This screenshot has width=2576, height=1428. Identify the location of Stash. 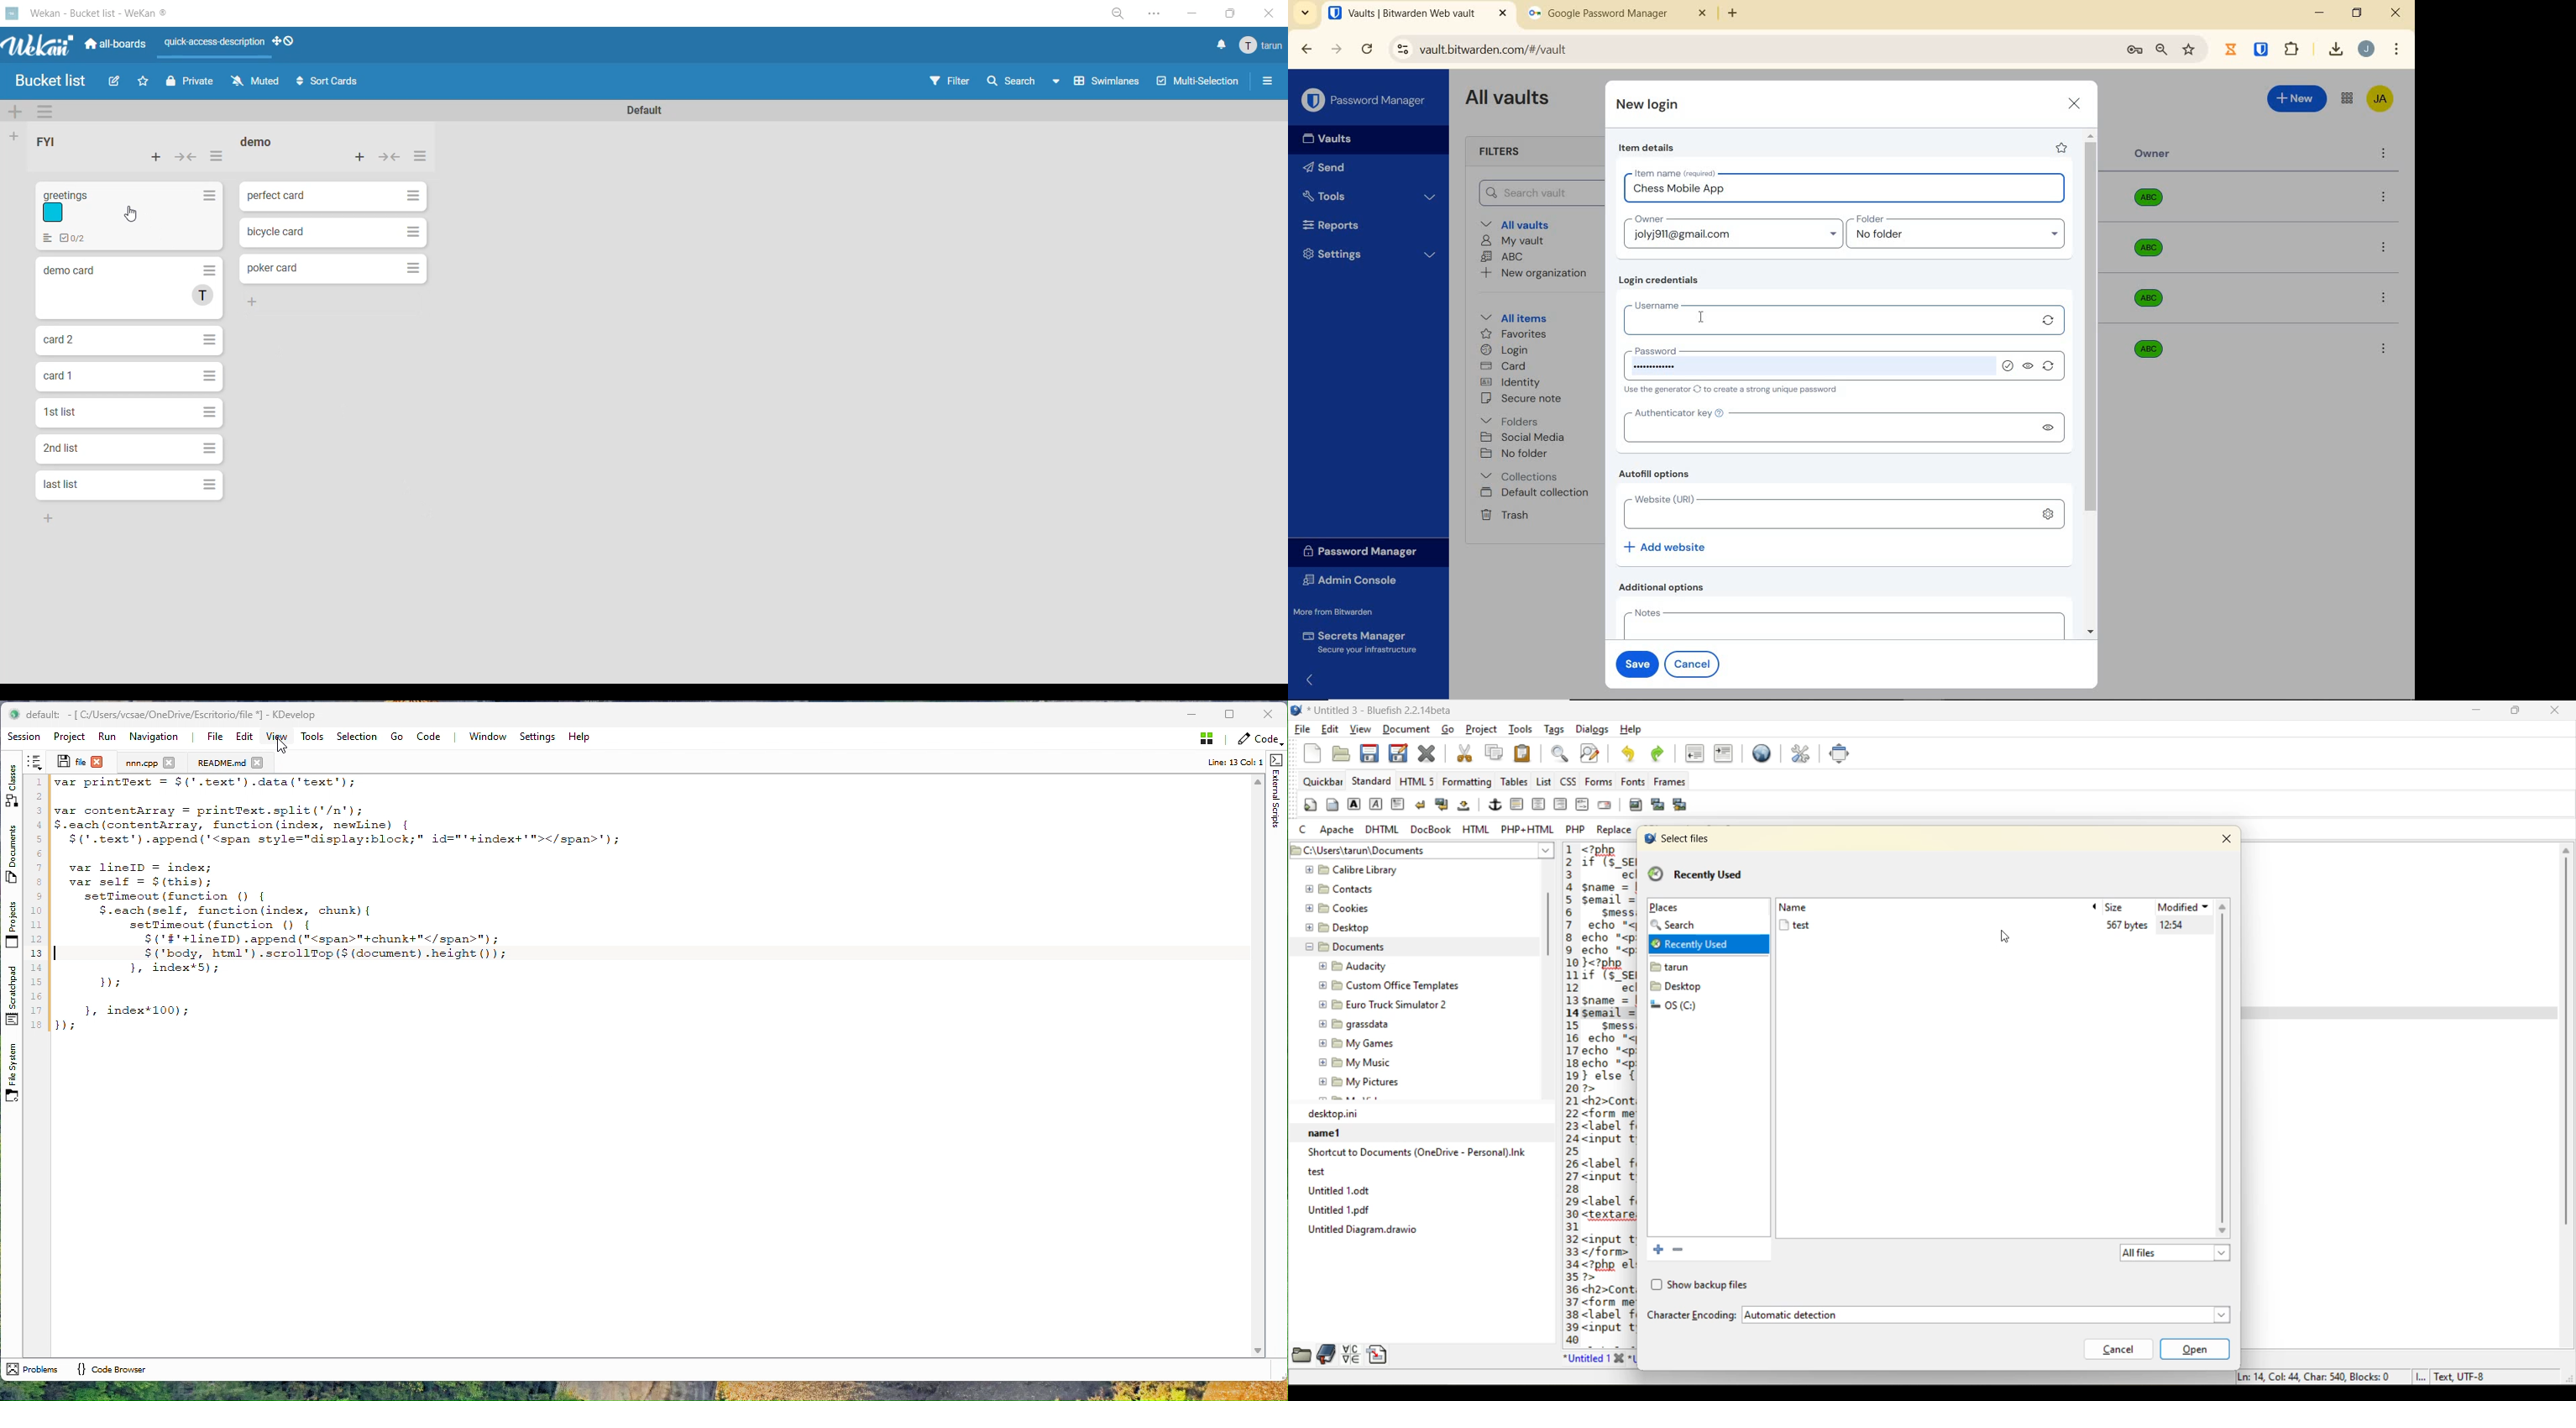
(1203, 742).